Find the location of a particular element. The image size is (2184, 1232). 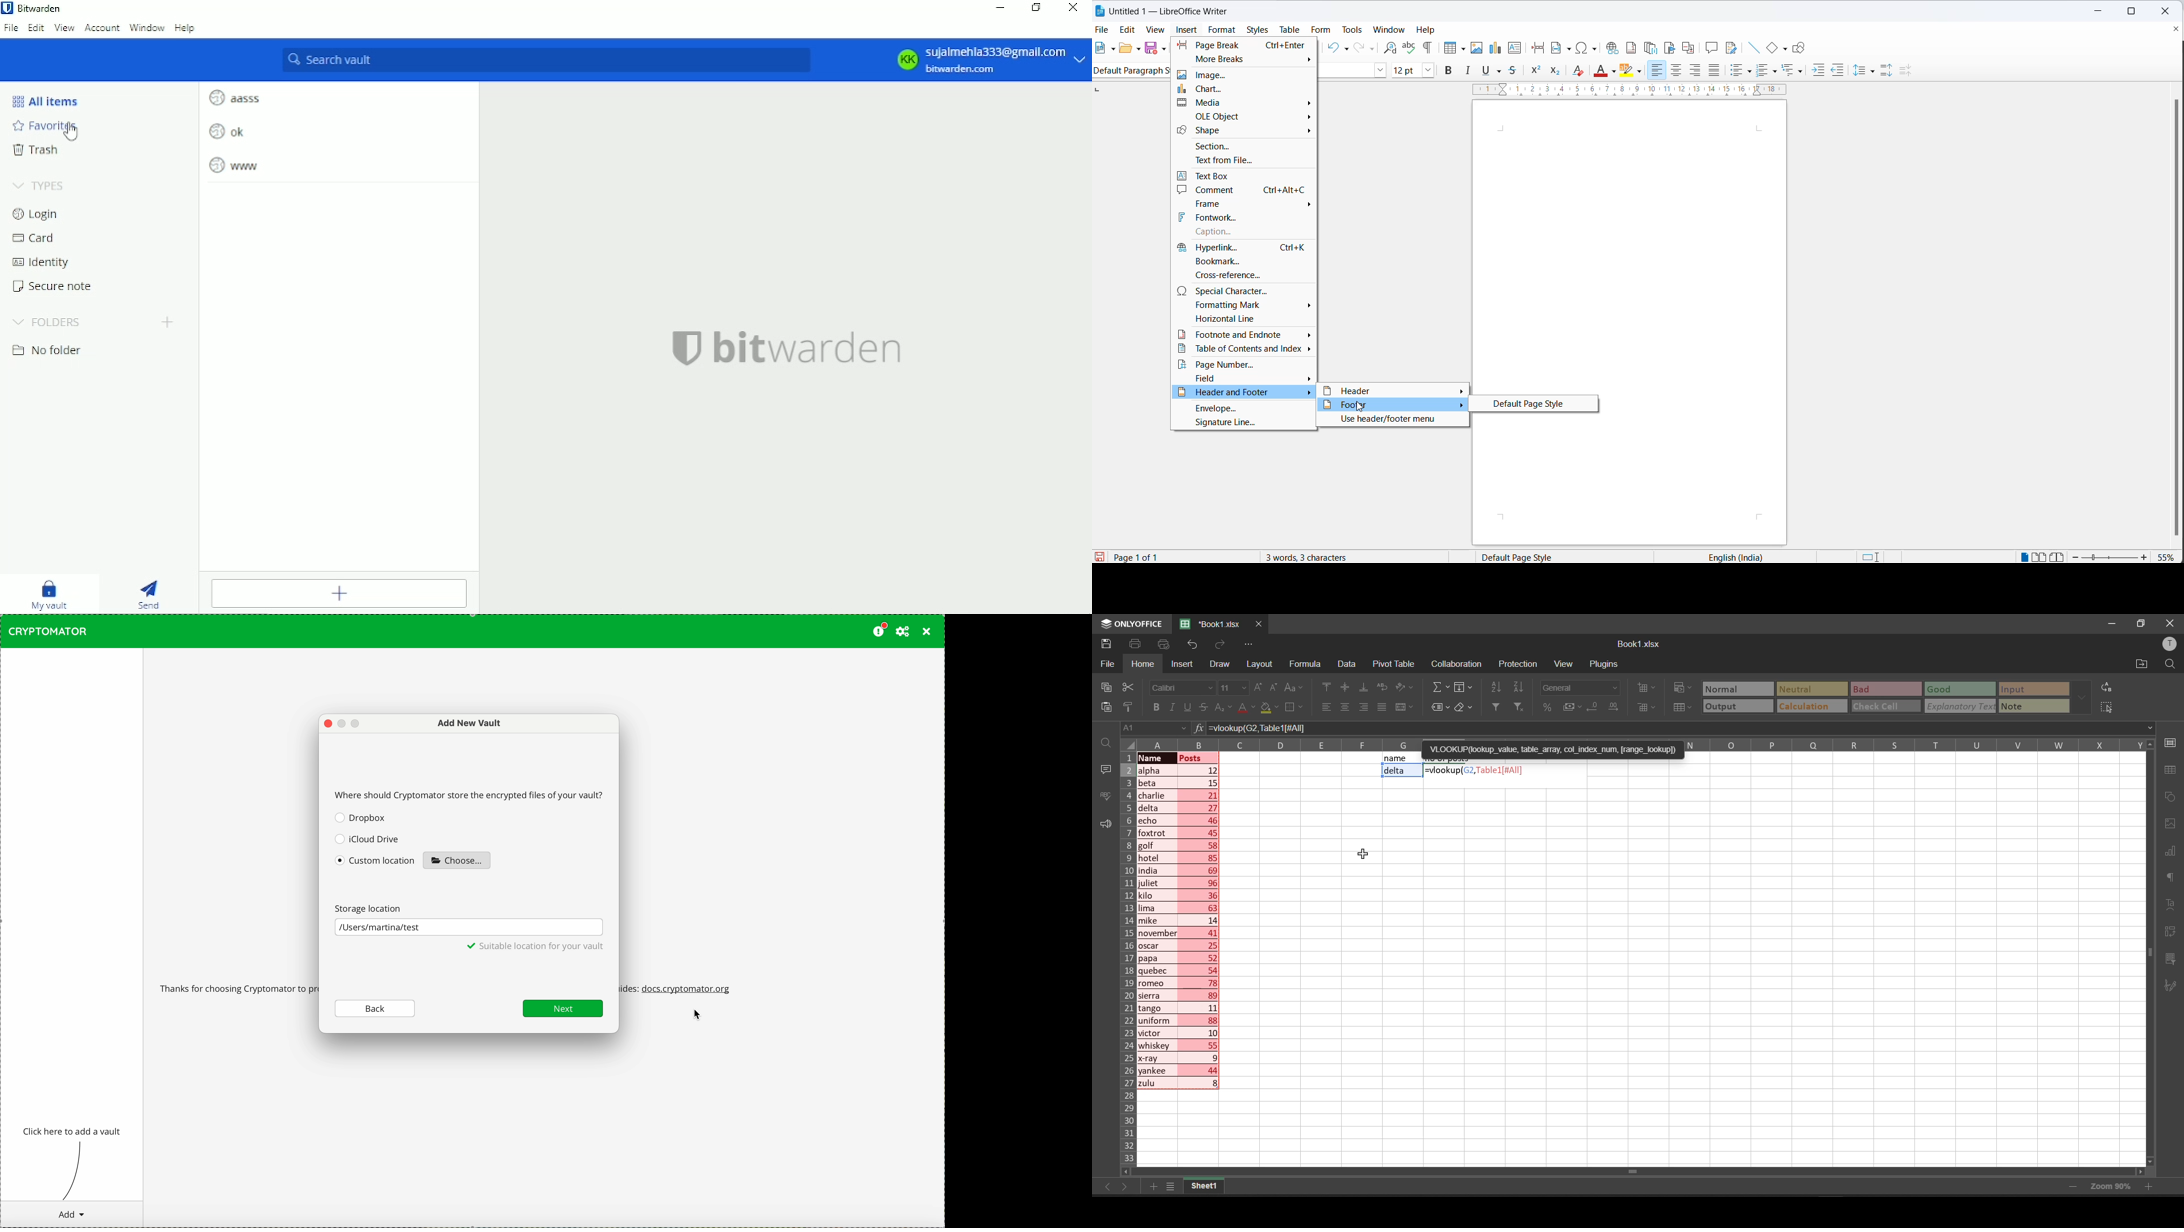

calculation is located at coordinates (1809, 706).